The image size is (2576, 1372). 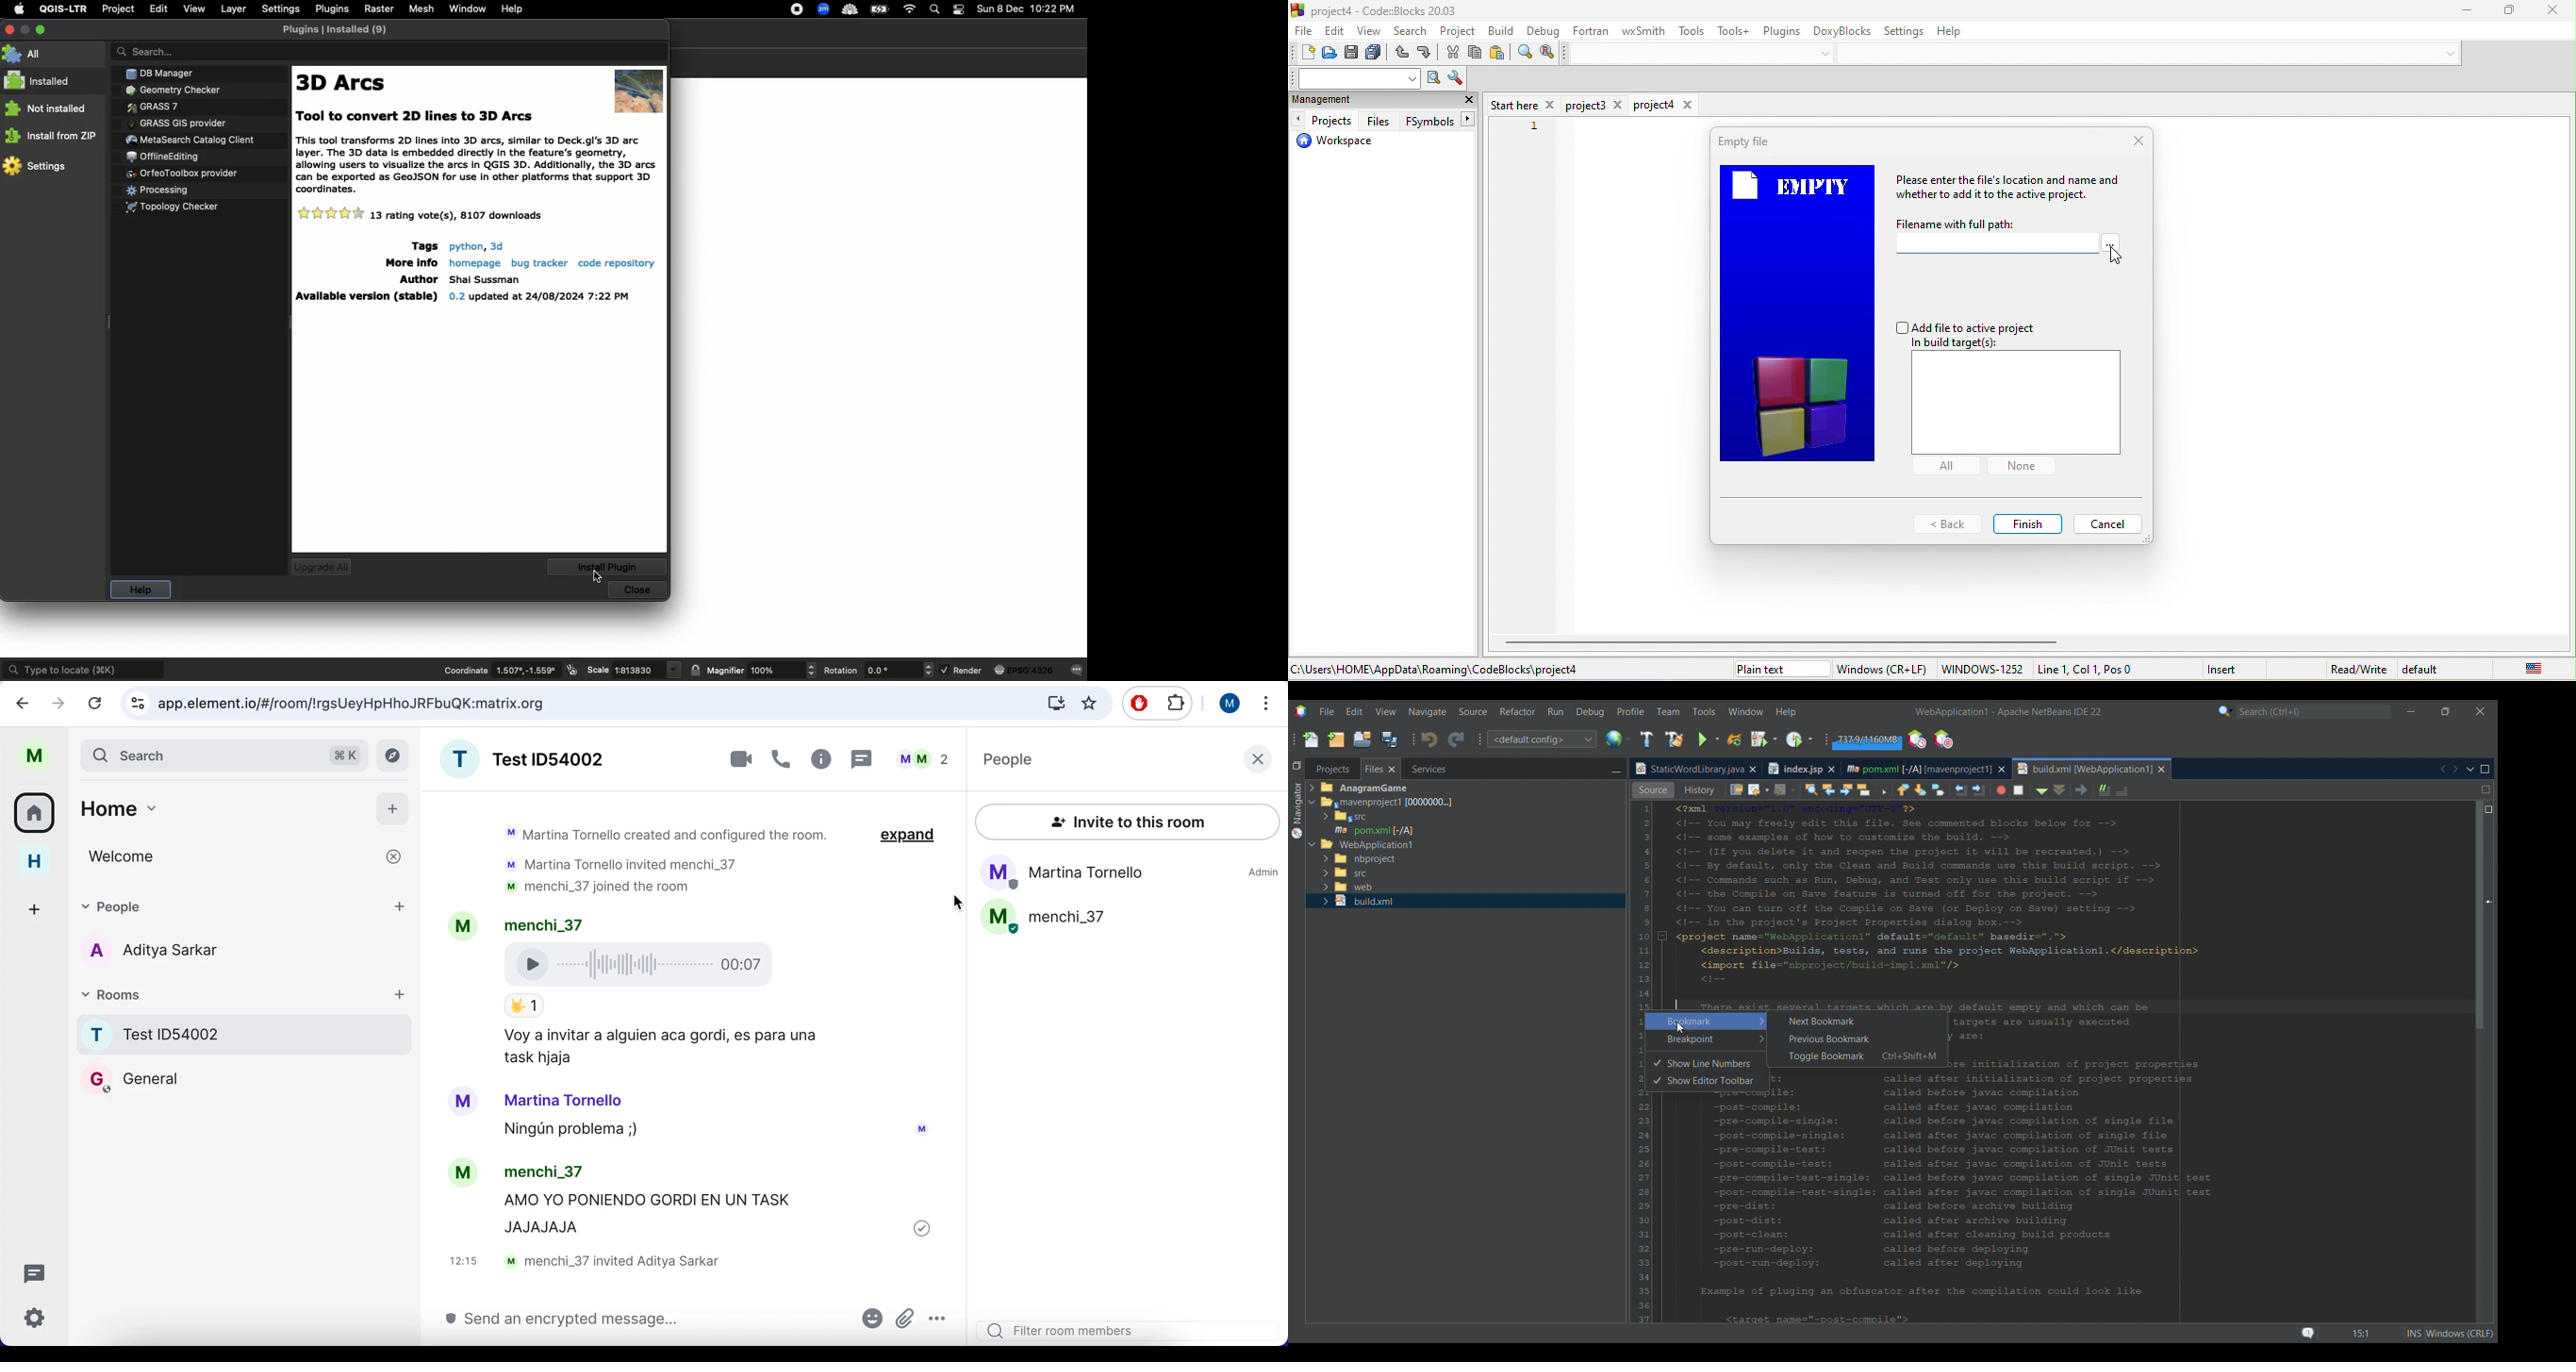 I want to click on Magnifier, so click(x=782, y=670).